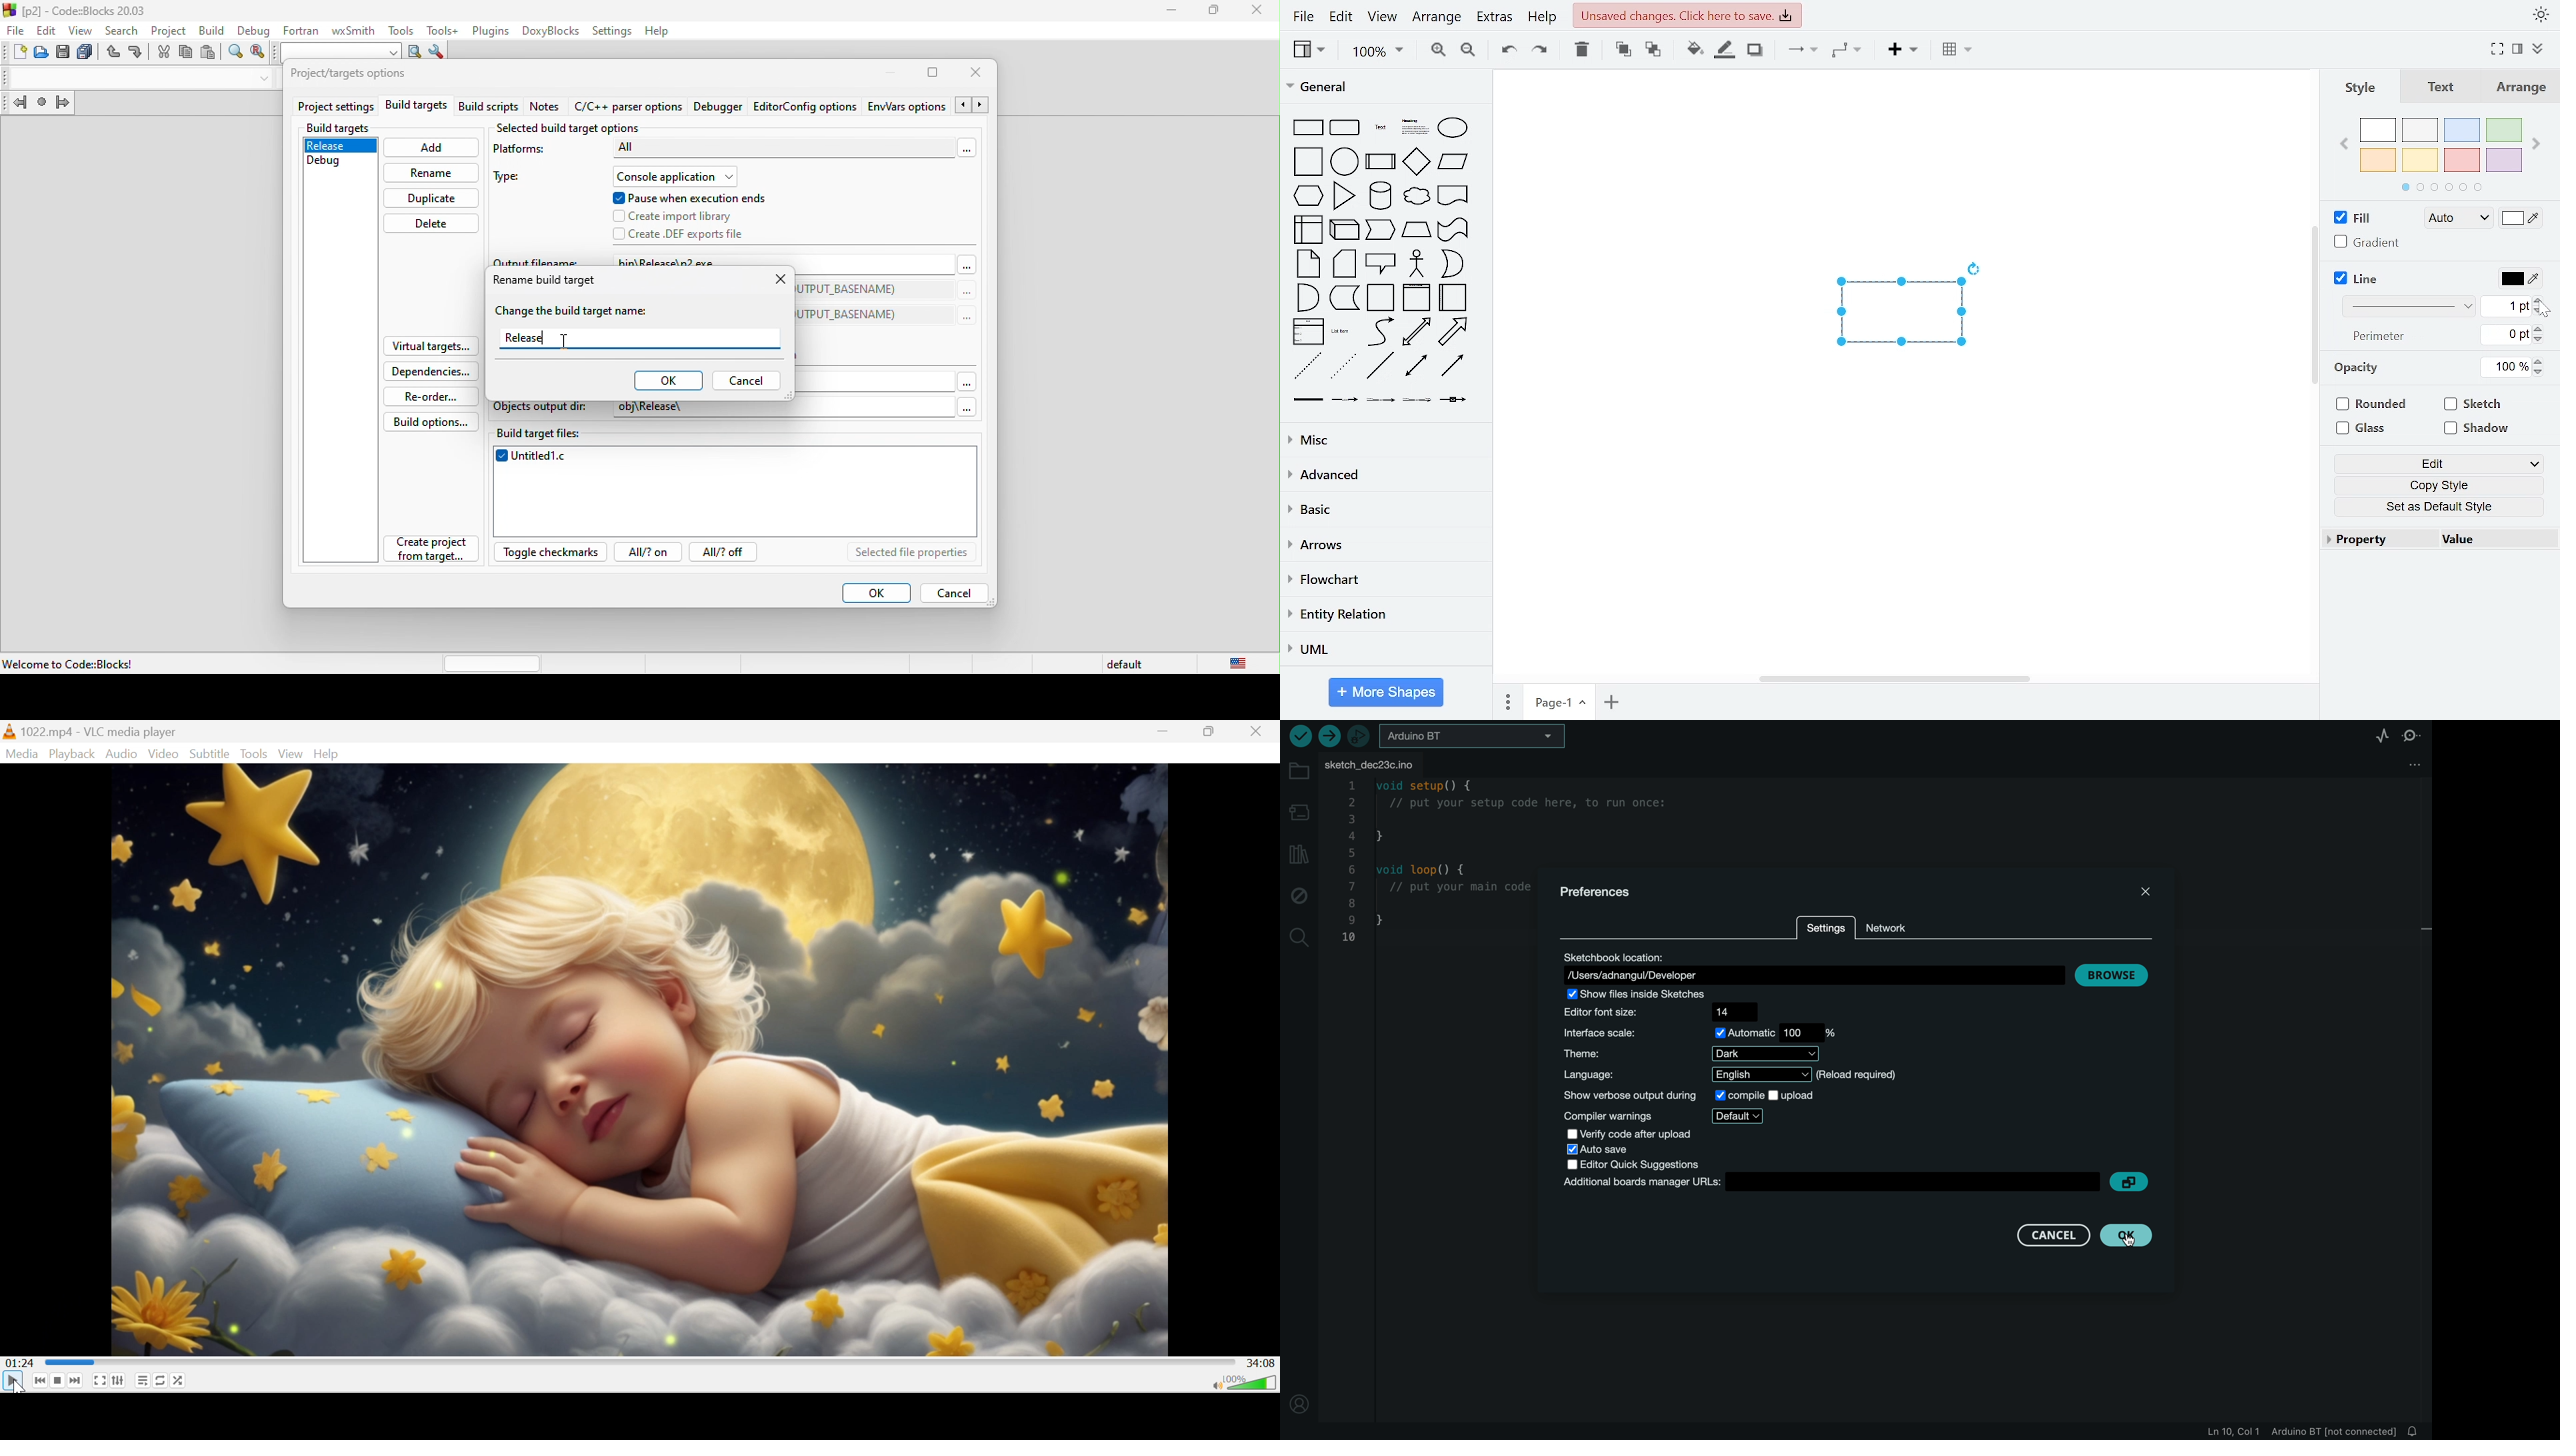  What do you see at coordinates (677, 217) in the screenshot?
I see `crea` at bounding box center [677, 217].